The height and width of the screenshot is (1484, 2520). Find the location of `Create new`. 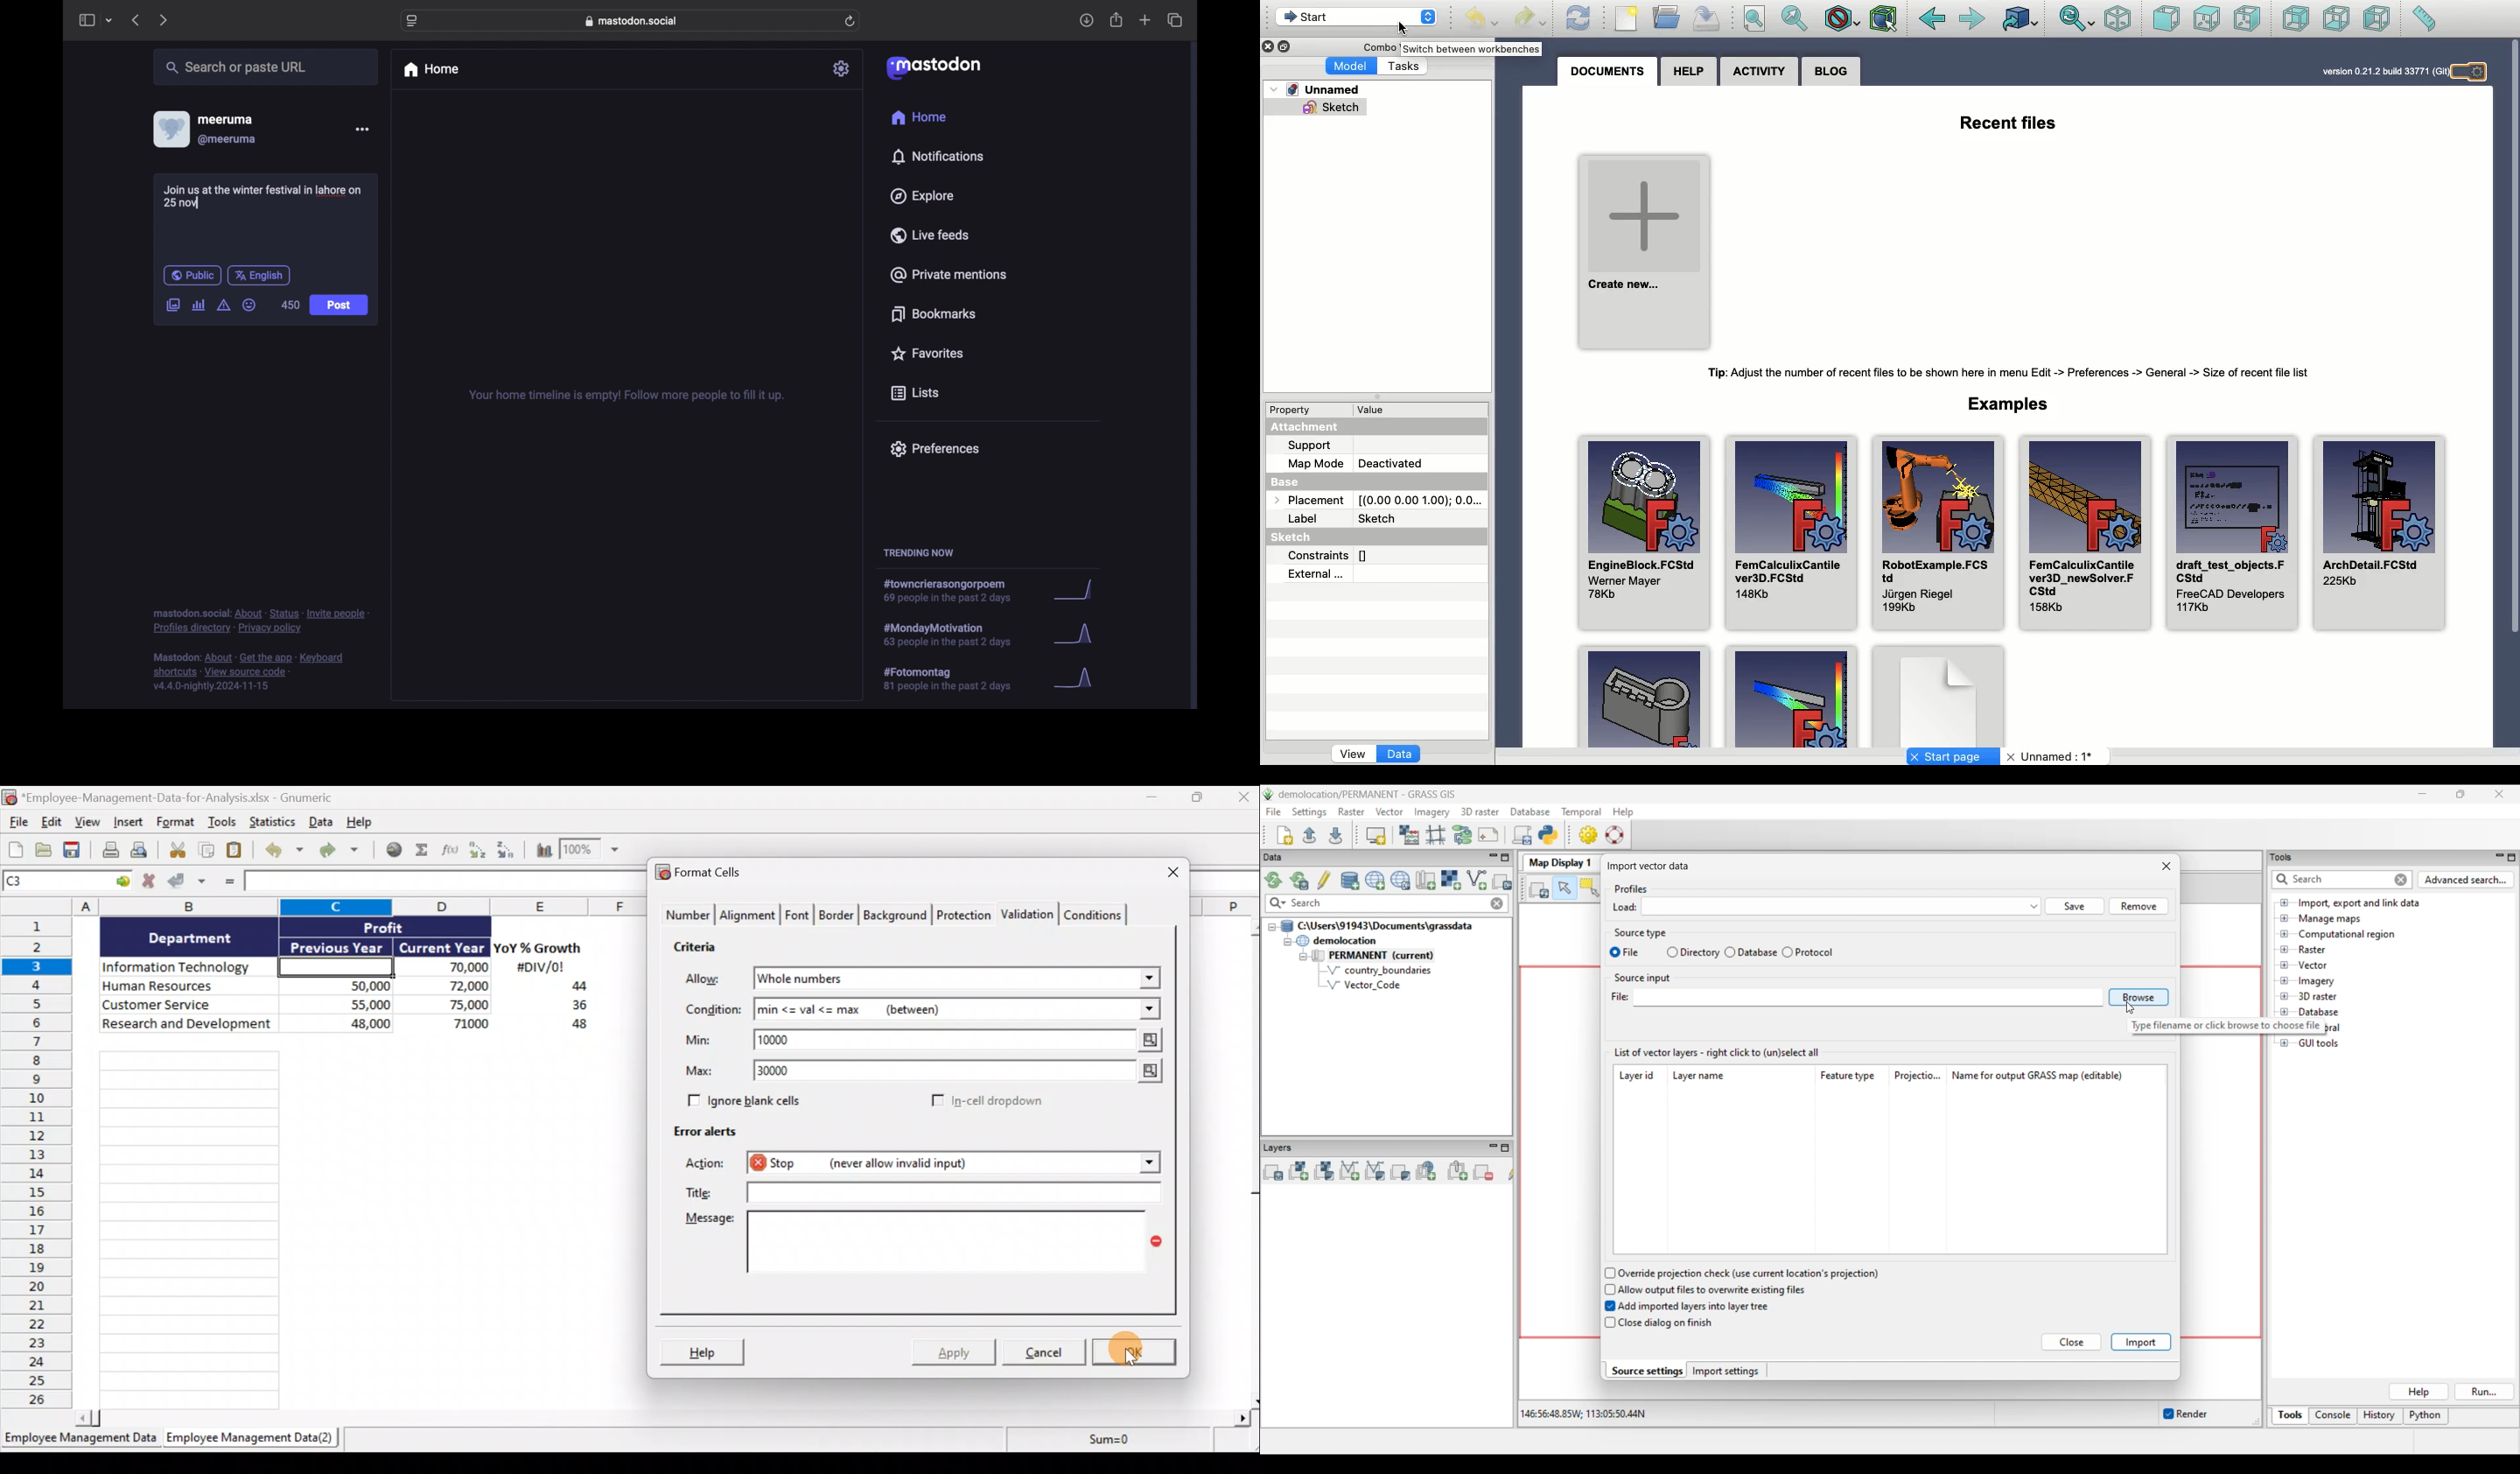

Create new is located at coordinates (1646, 254).